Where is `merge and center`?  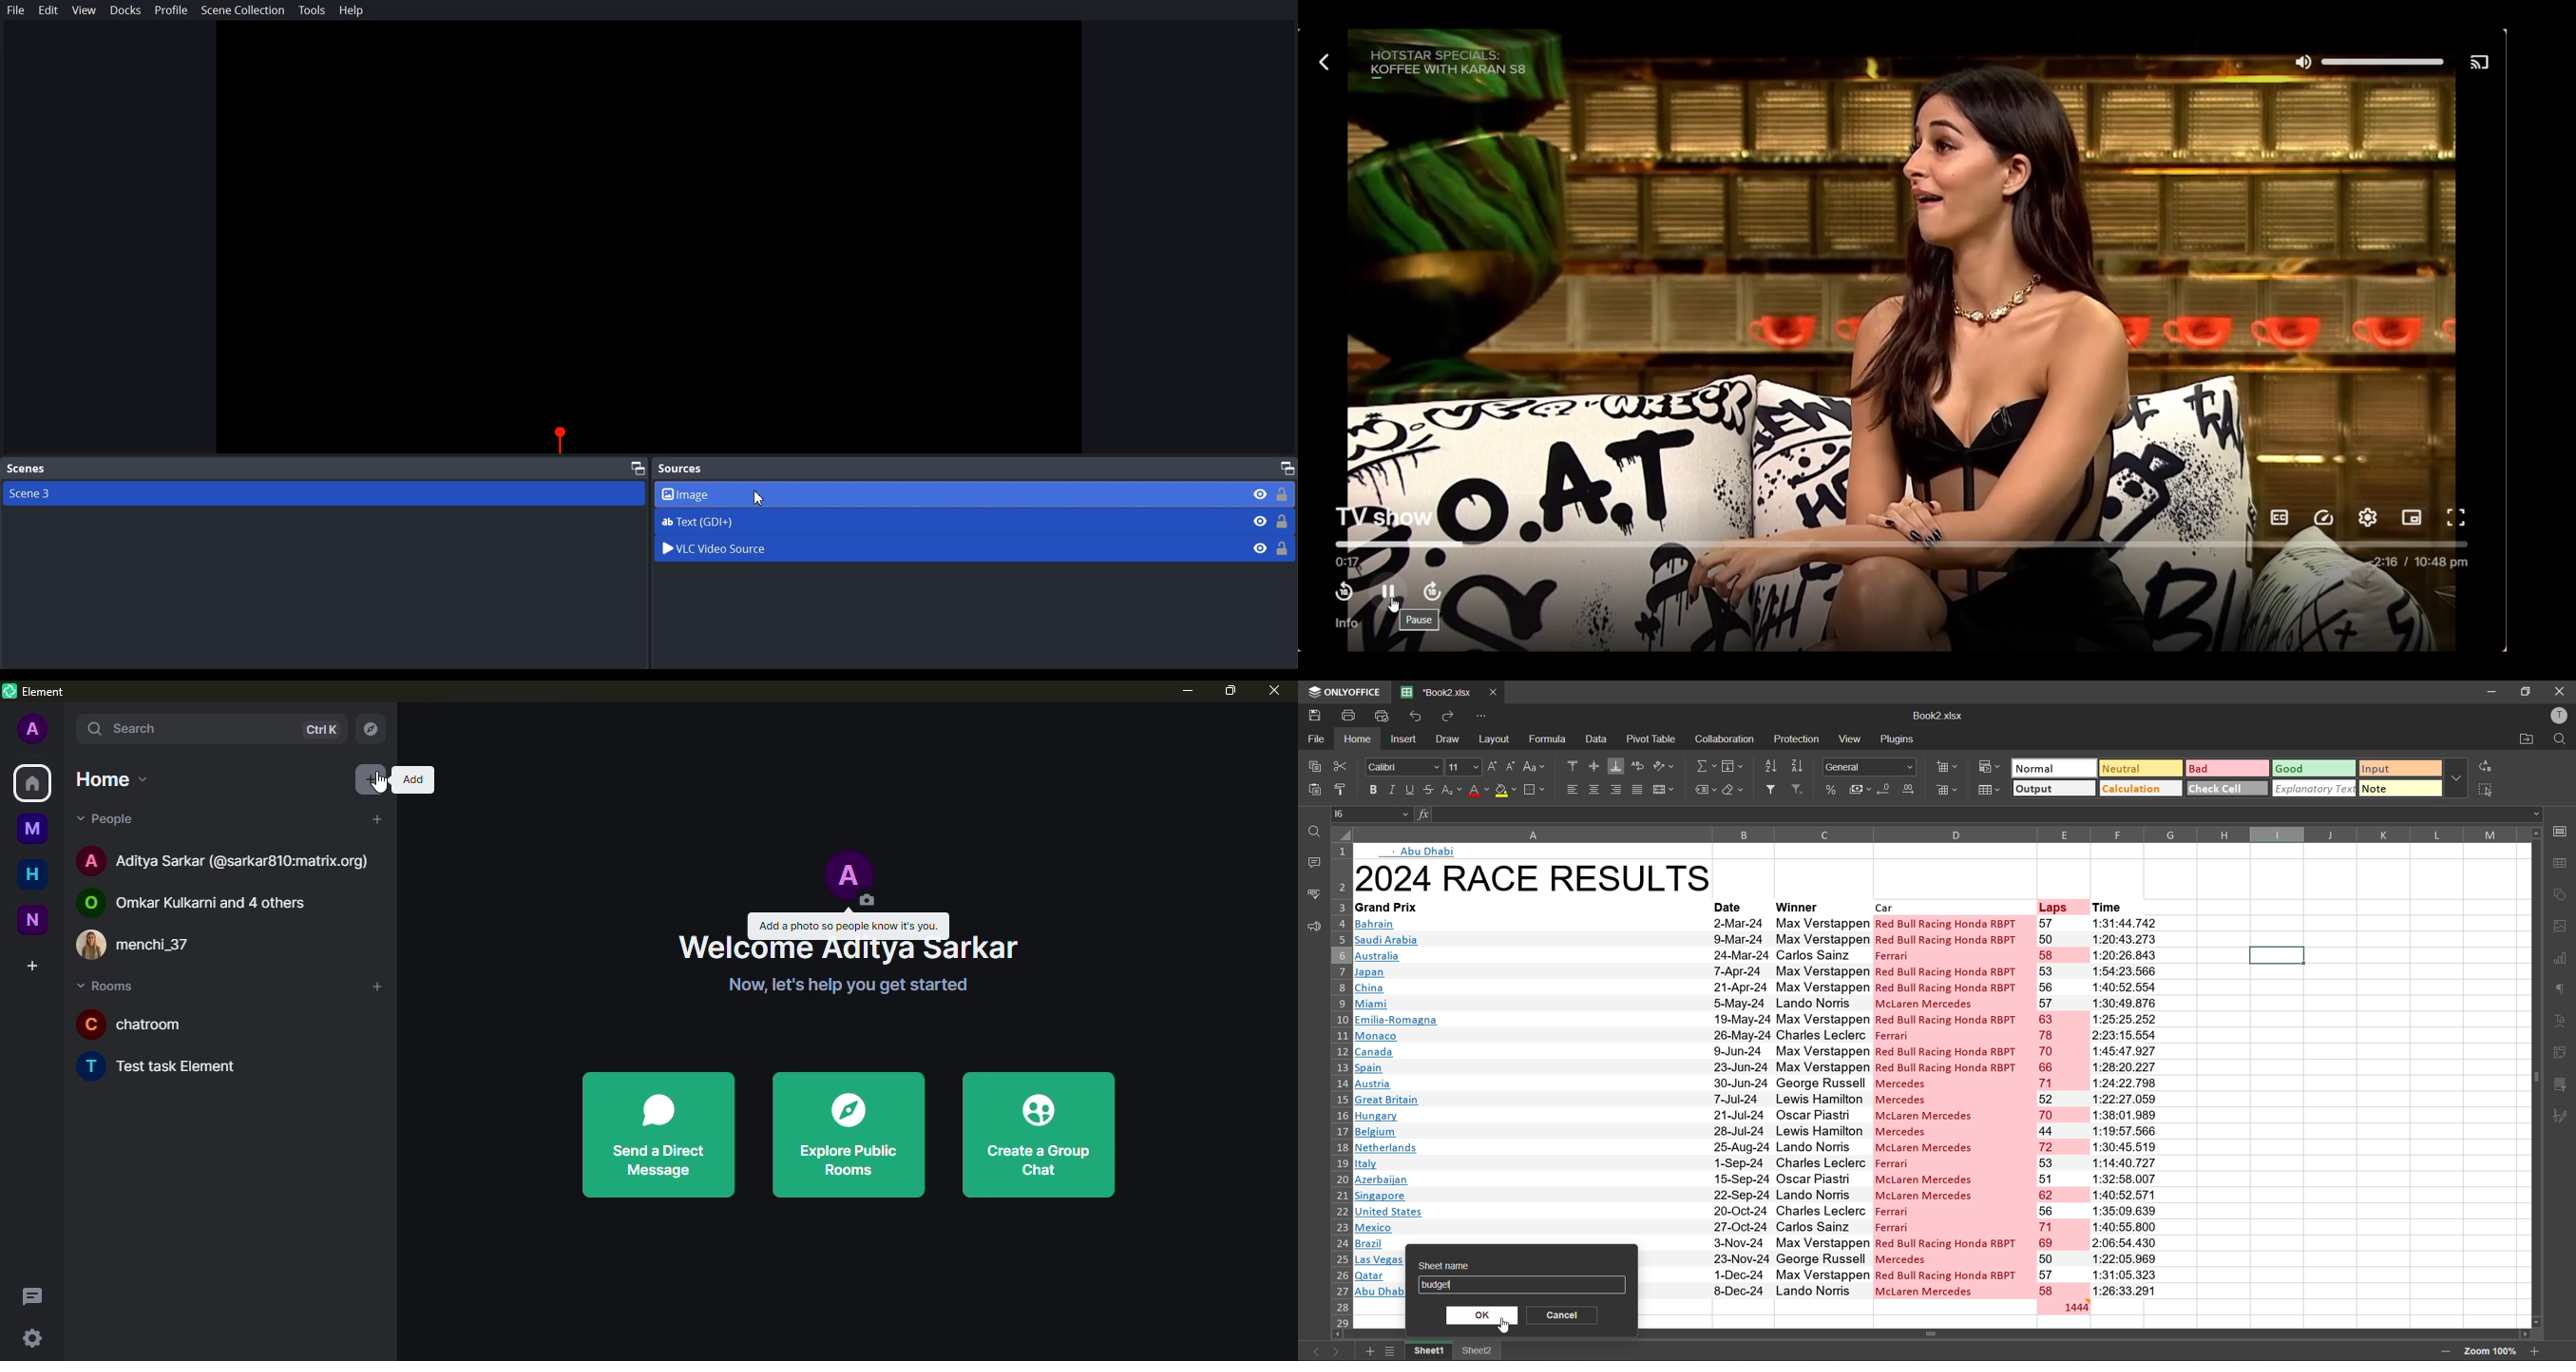 merge and center is located at coordinates (1665, 790).